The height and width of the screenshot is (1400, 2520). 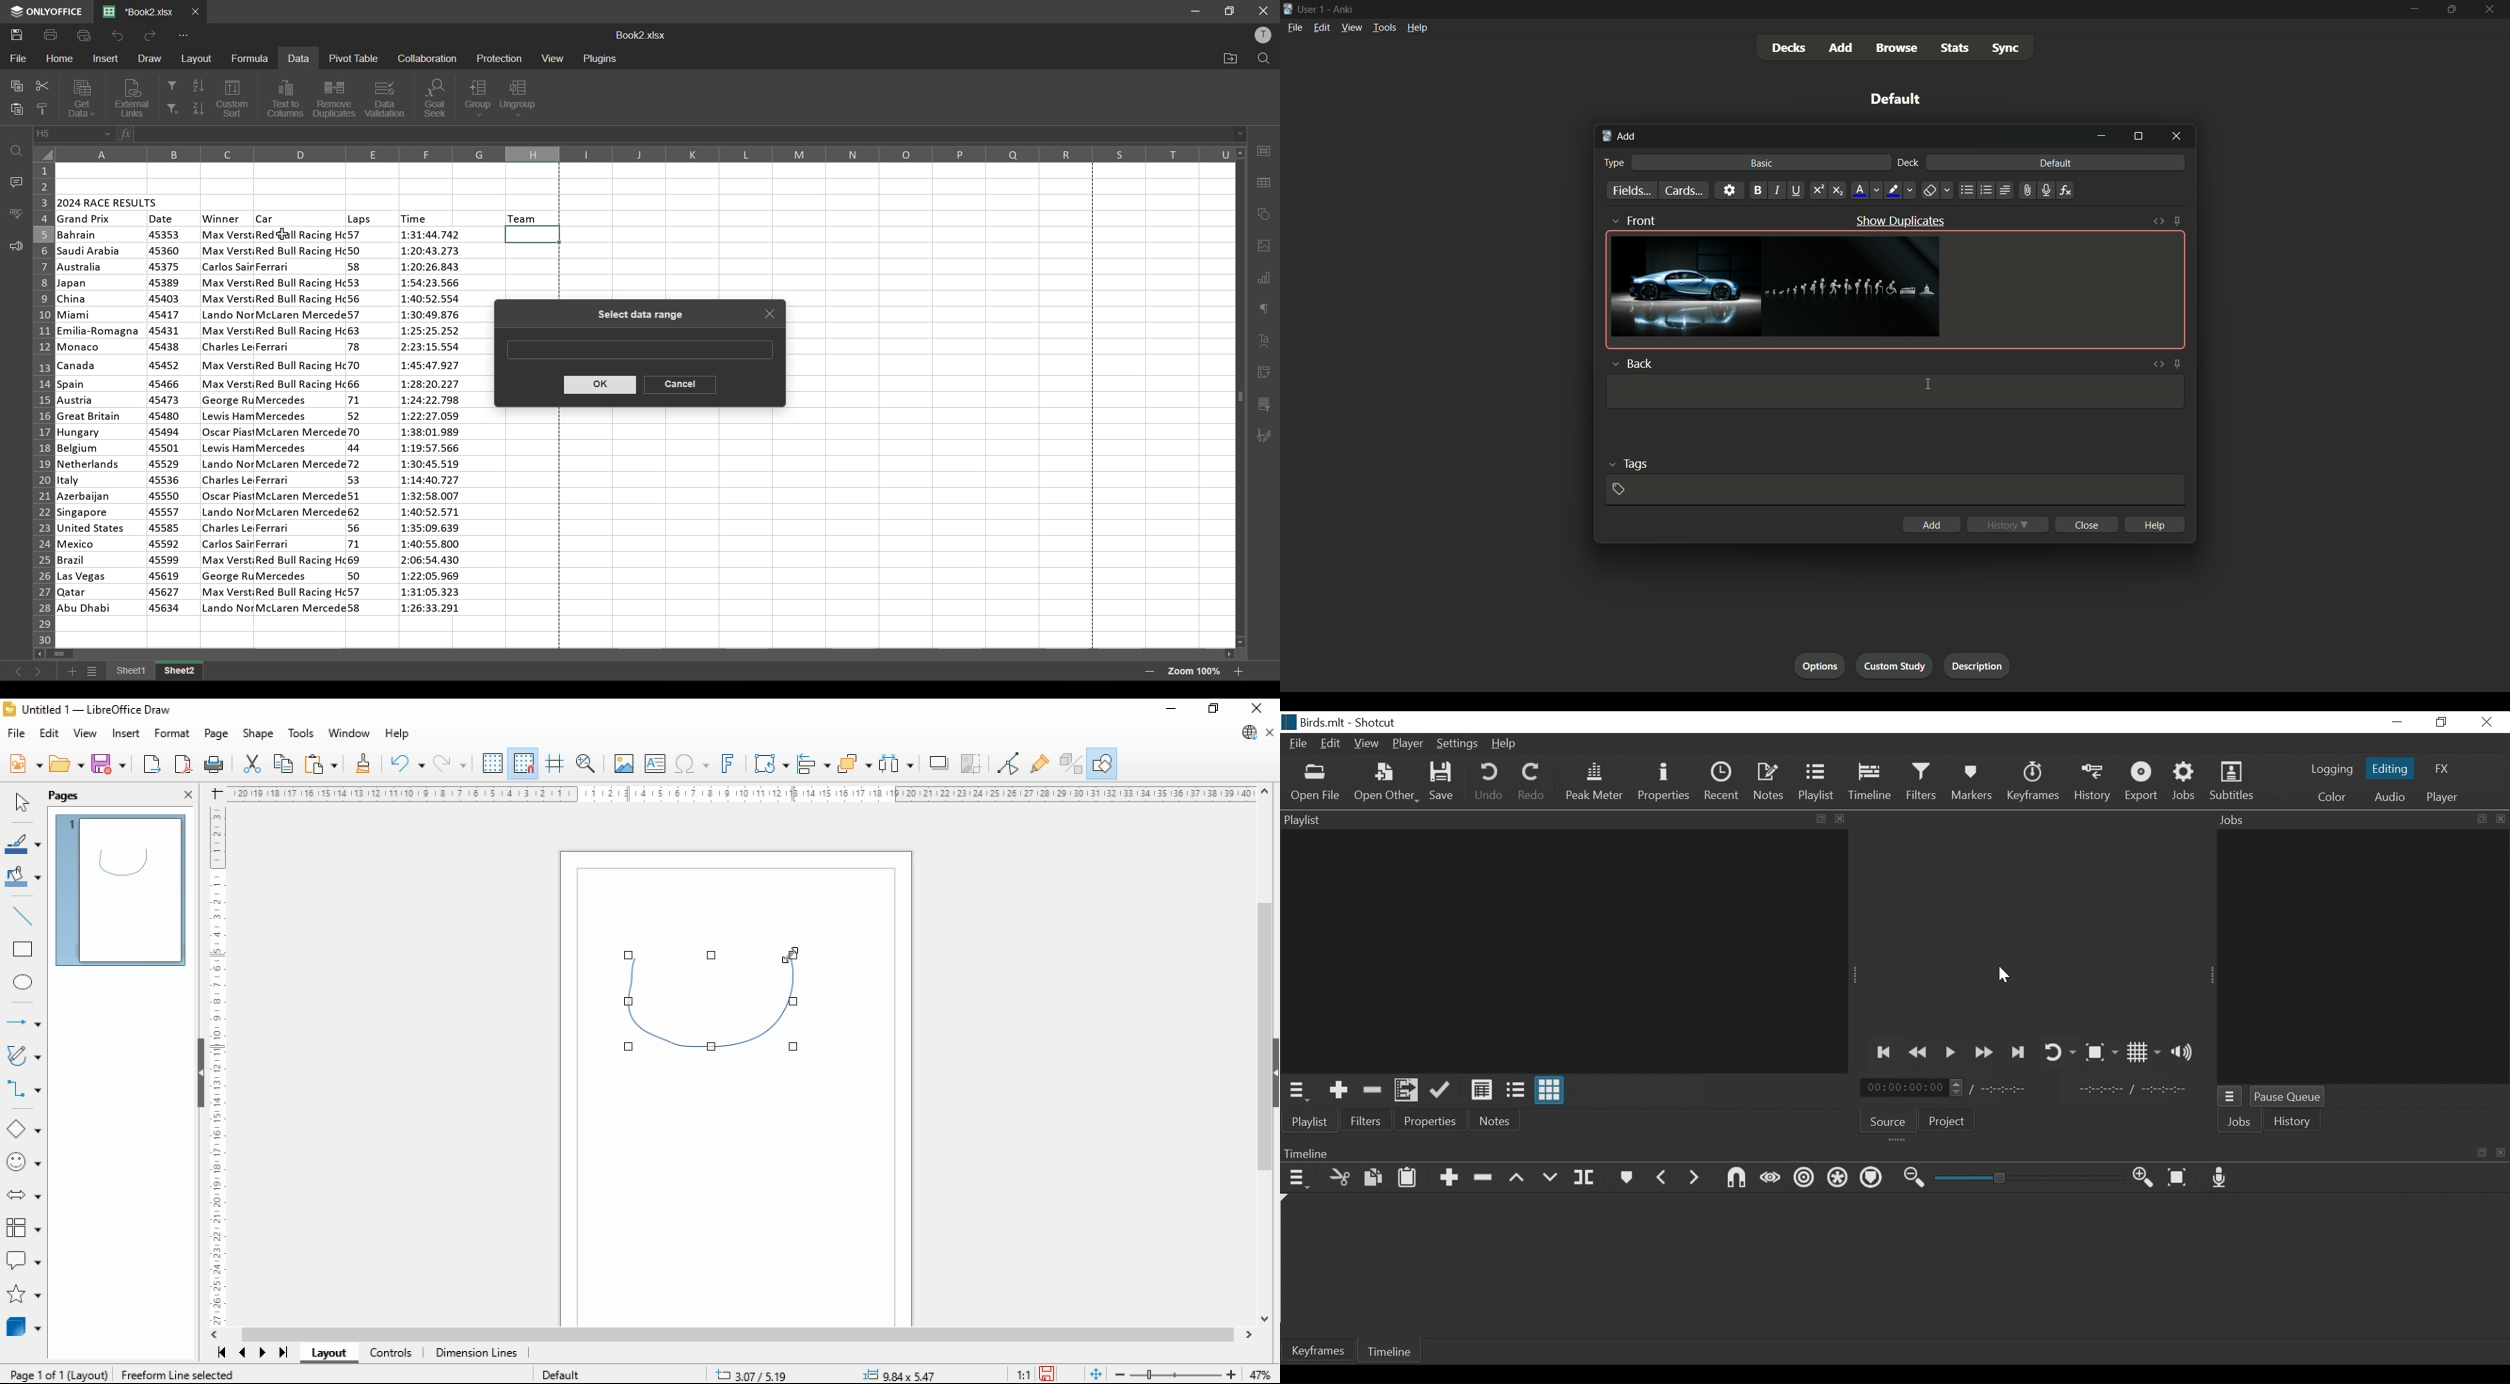 What do you see at coordinates (1046, 1374) in the screenshot?
I see `save` at bounding box center [1046, 1374].